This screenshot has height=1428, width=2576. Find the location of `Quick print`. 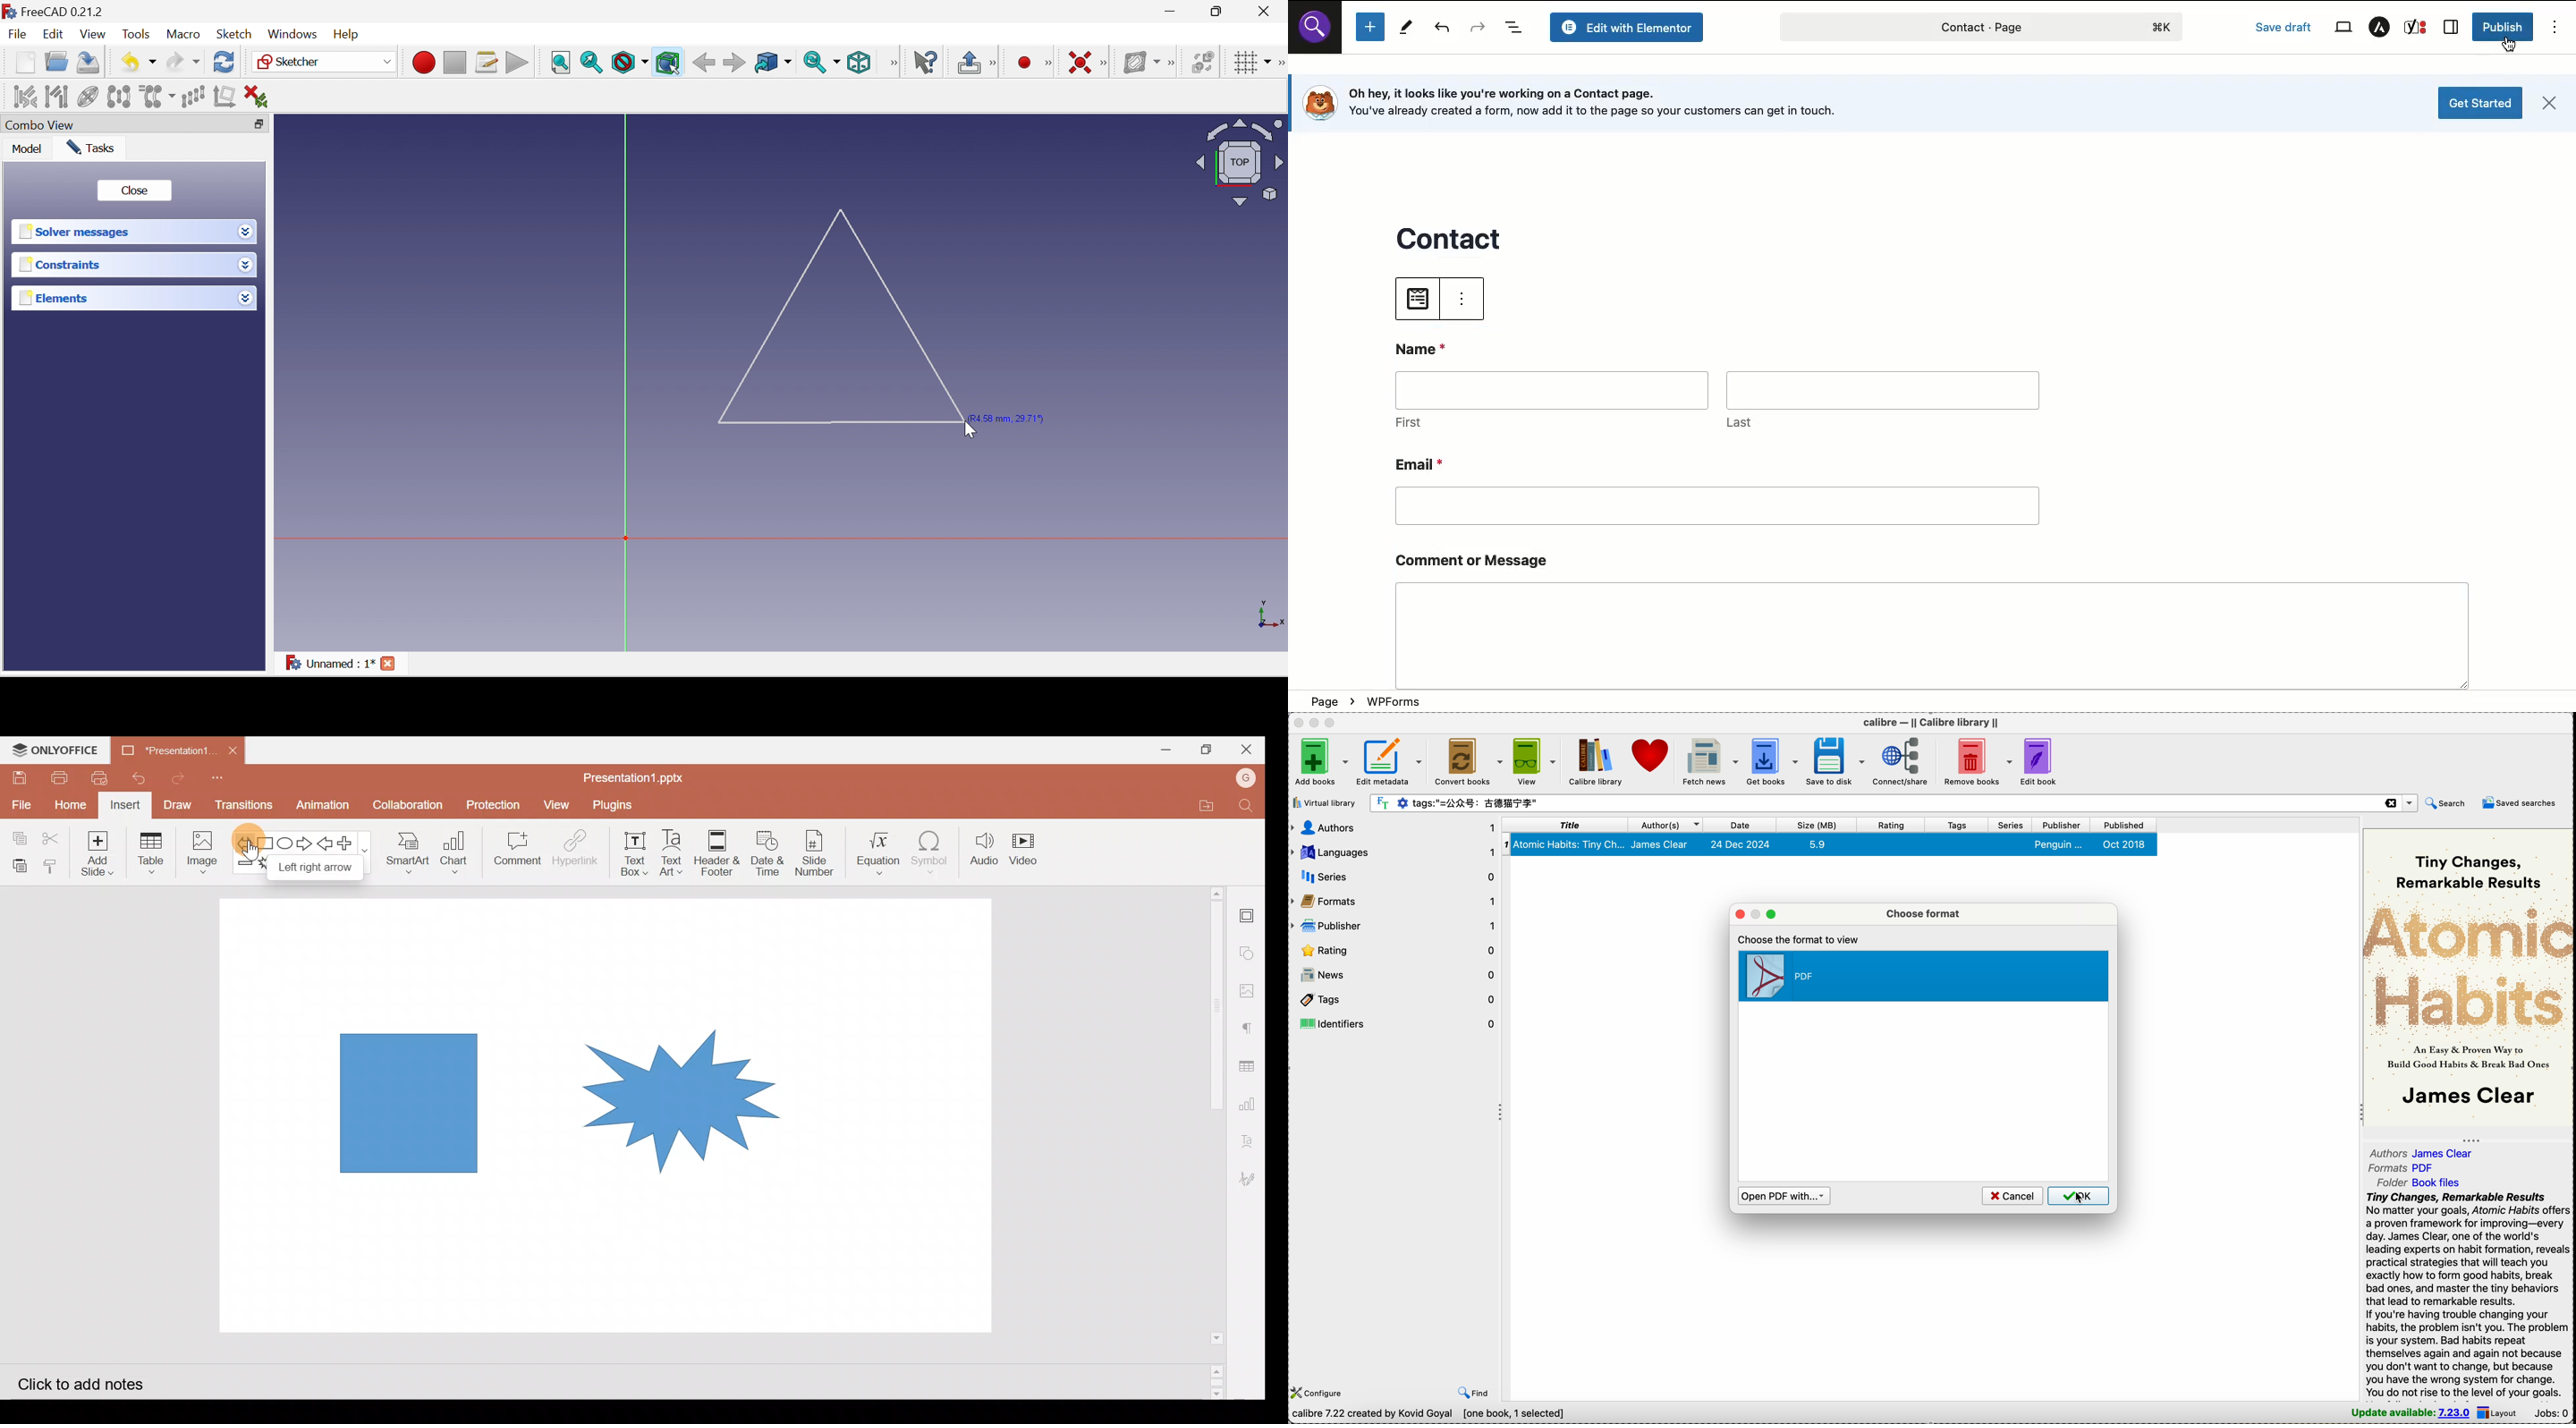

Quick print is located at coordinates (103, 779).